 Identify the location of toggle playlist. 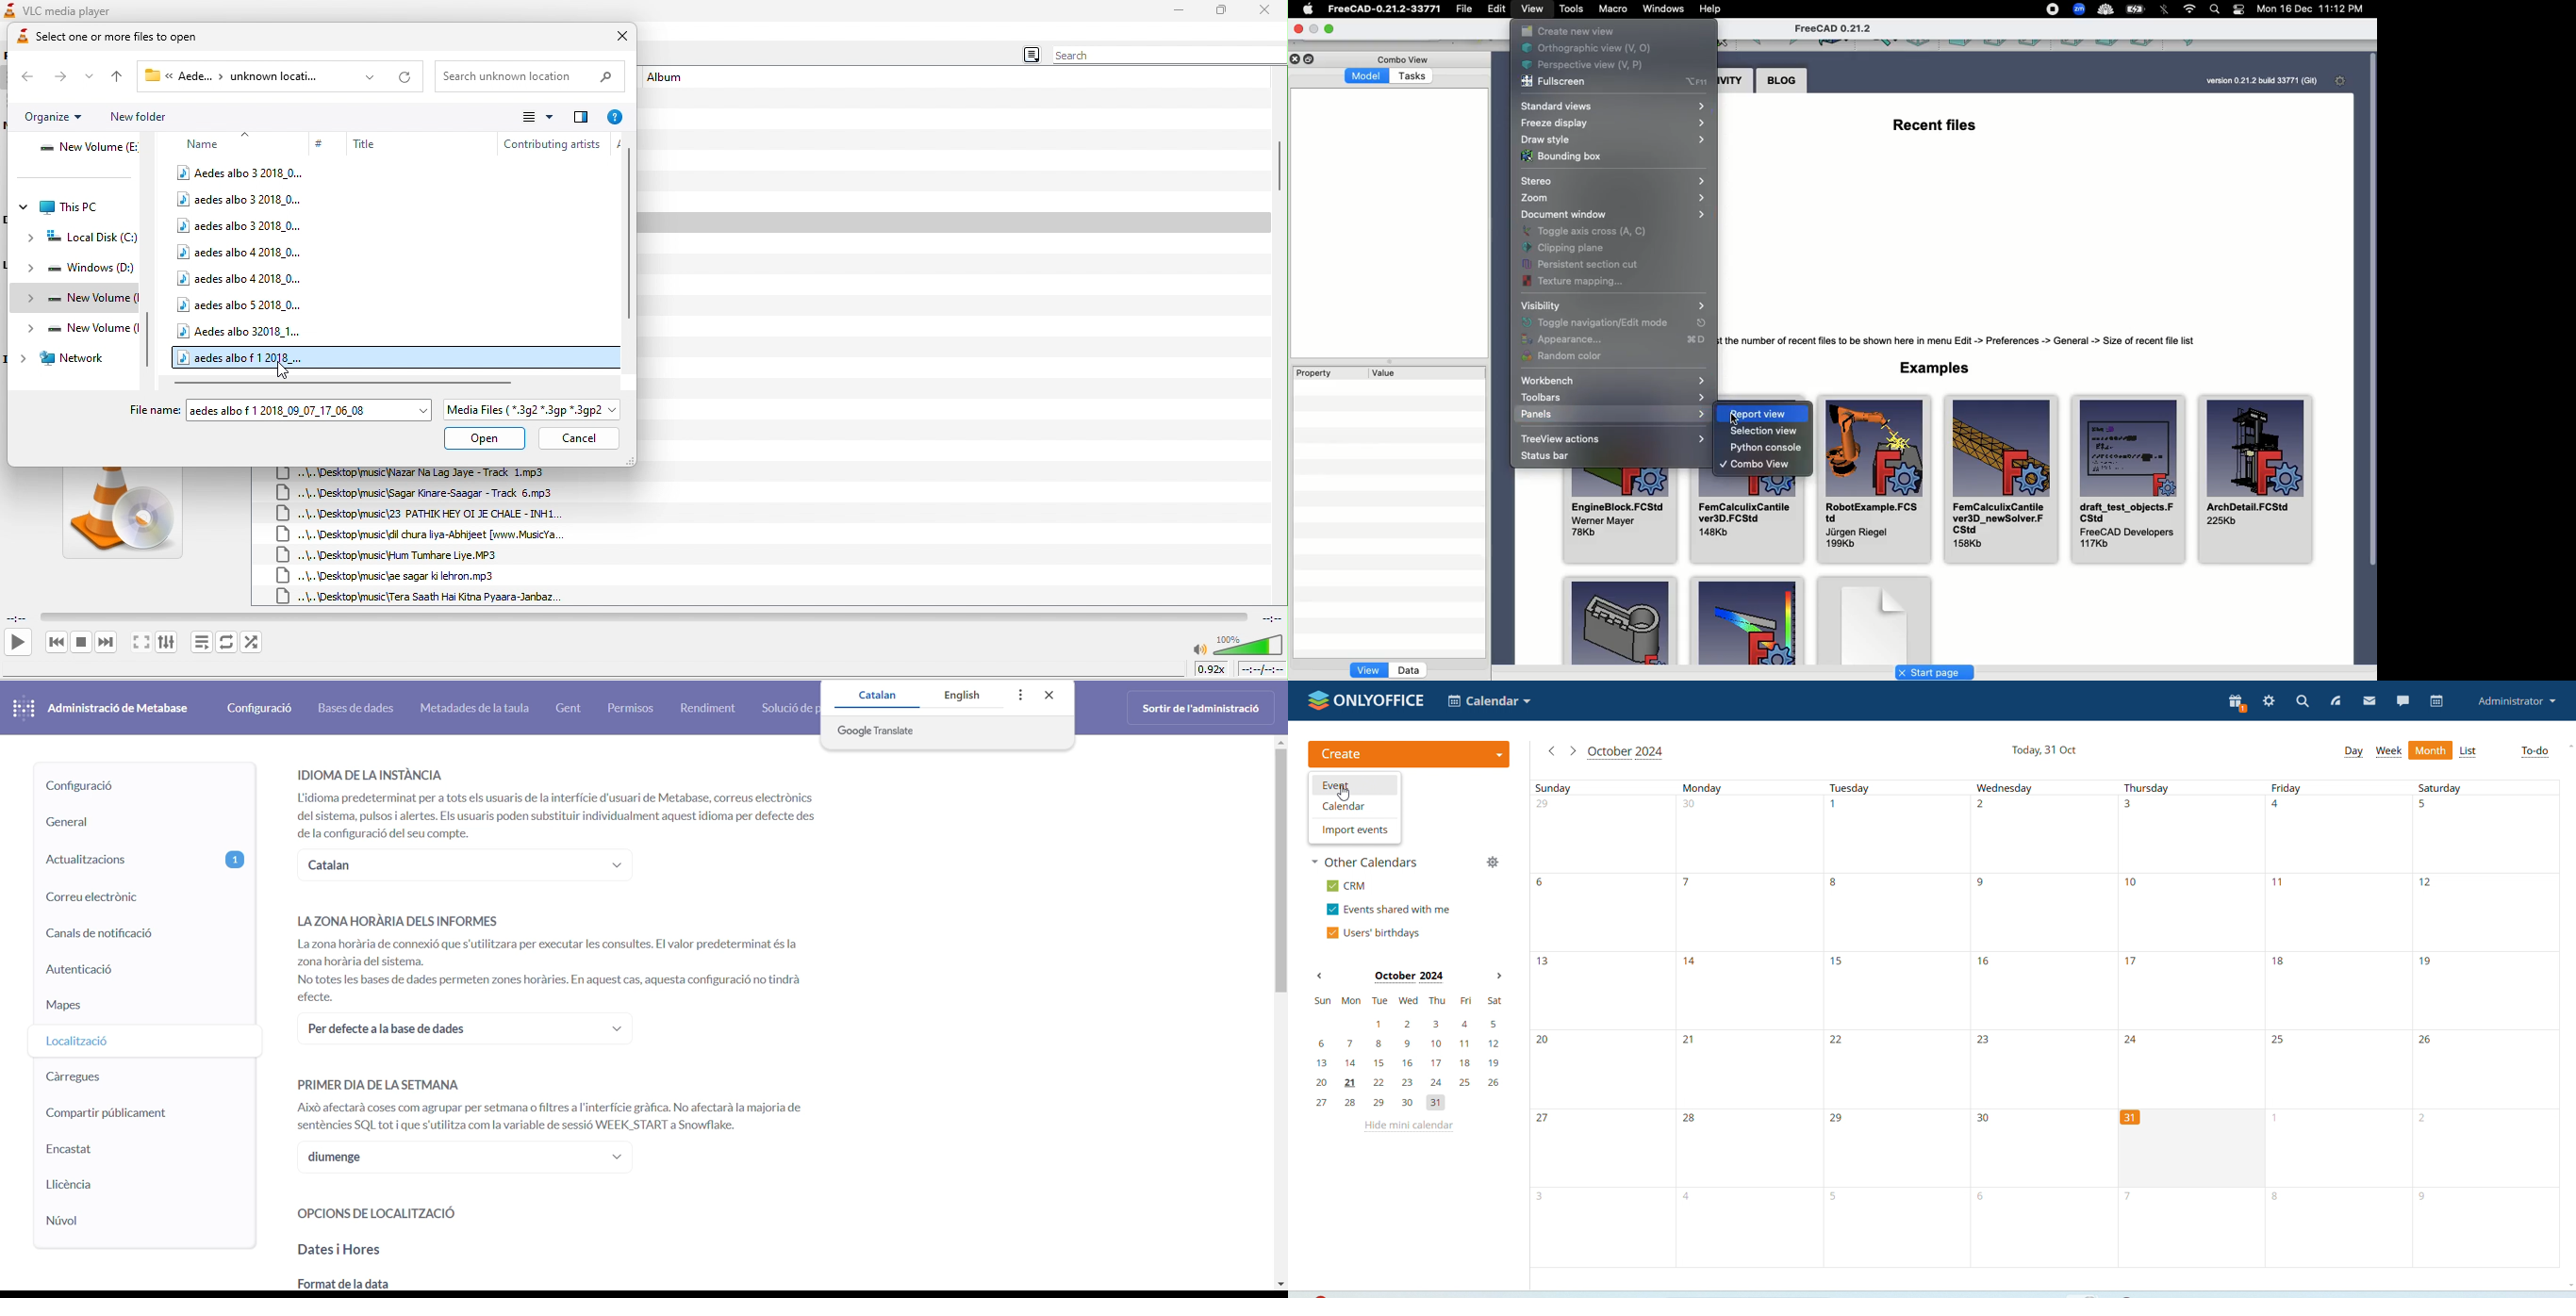
(202, 642).